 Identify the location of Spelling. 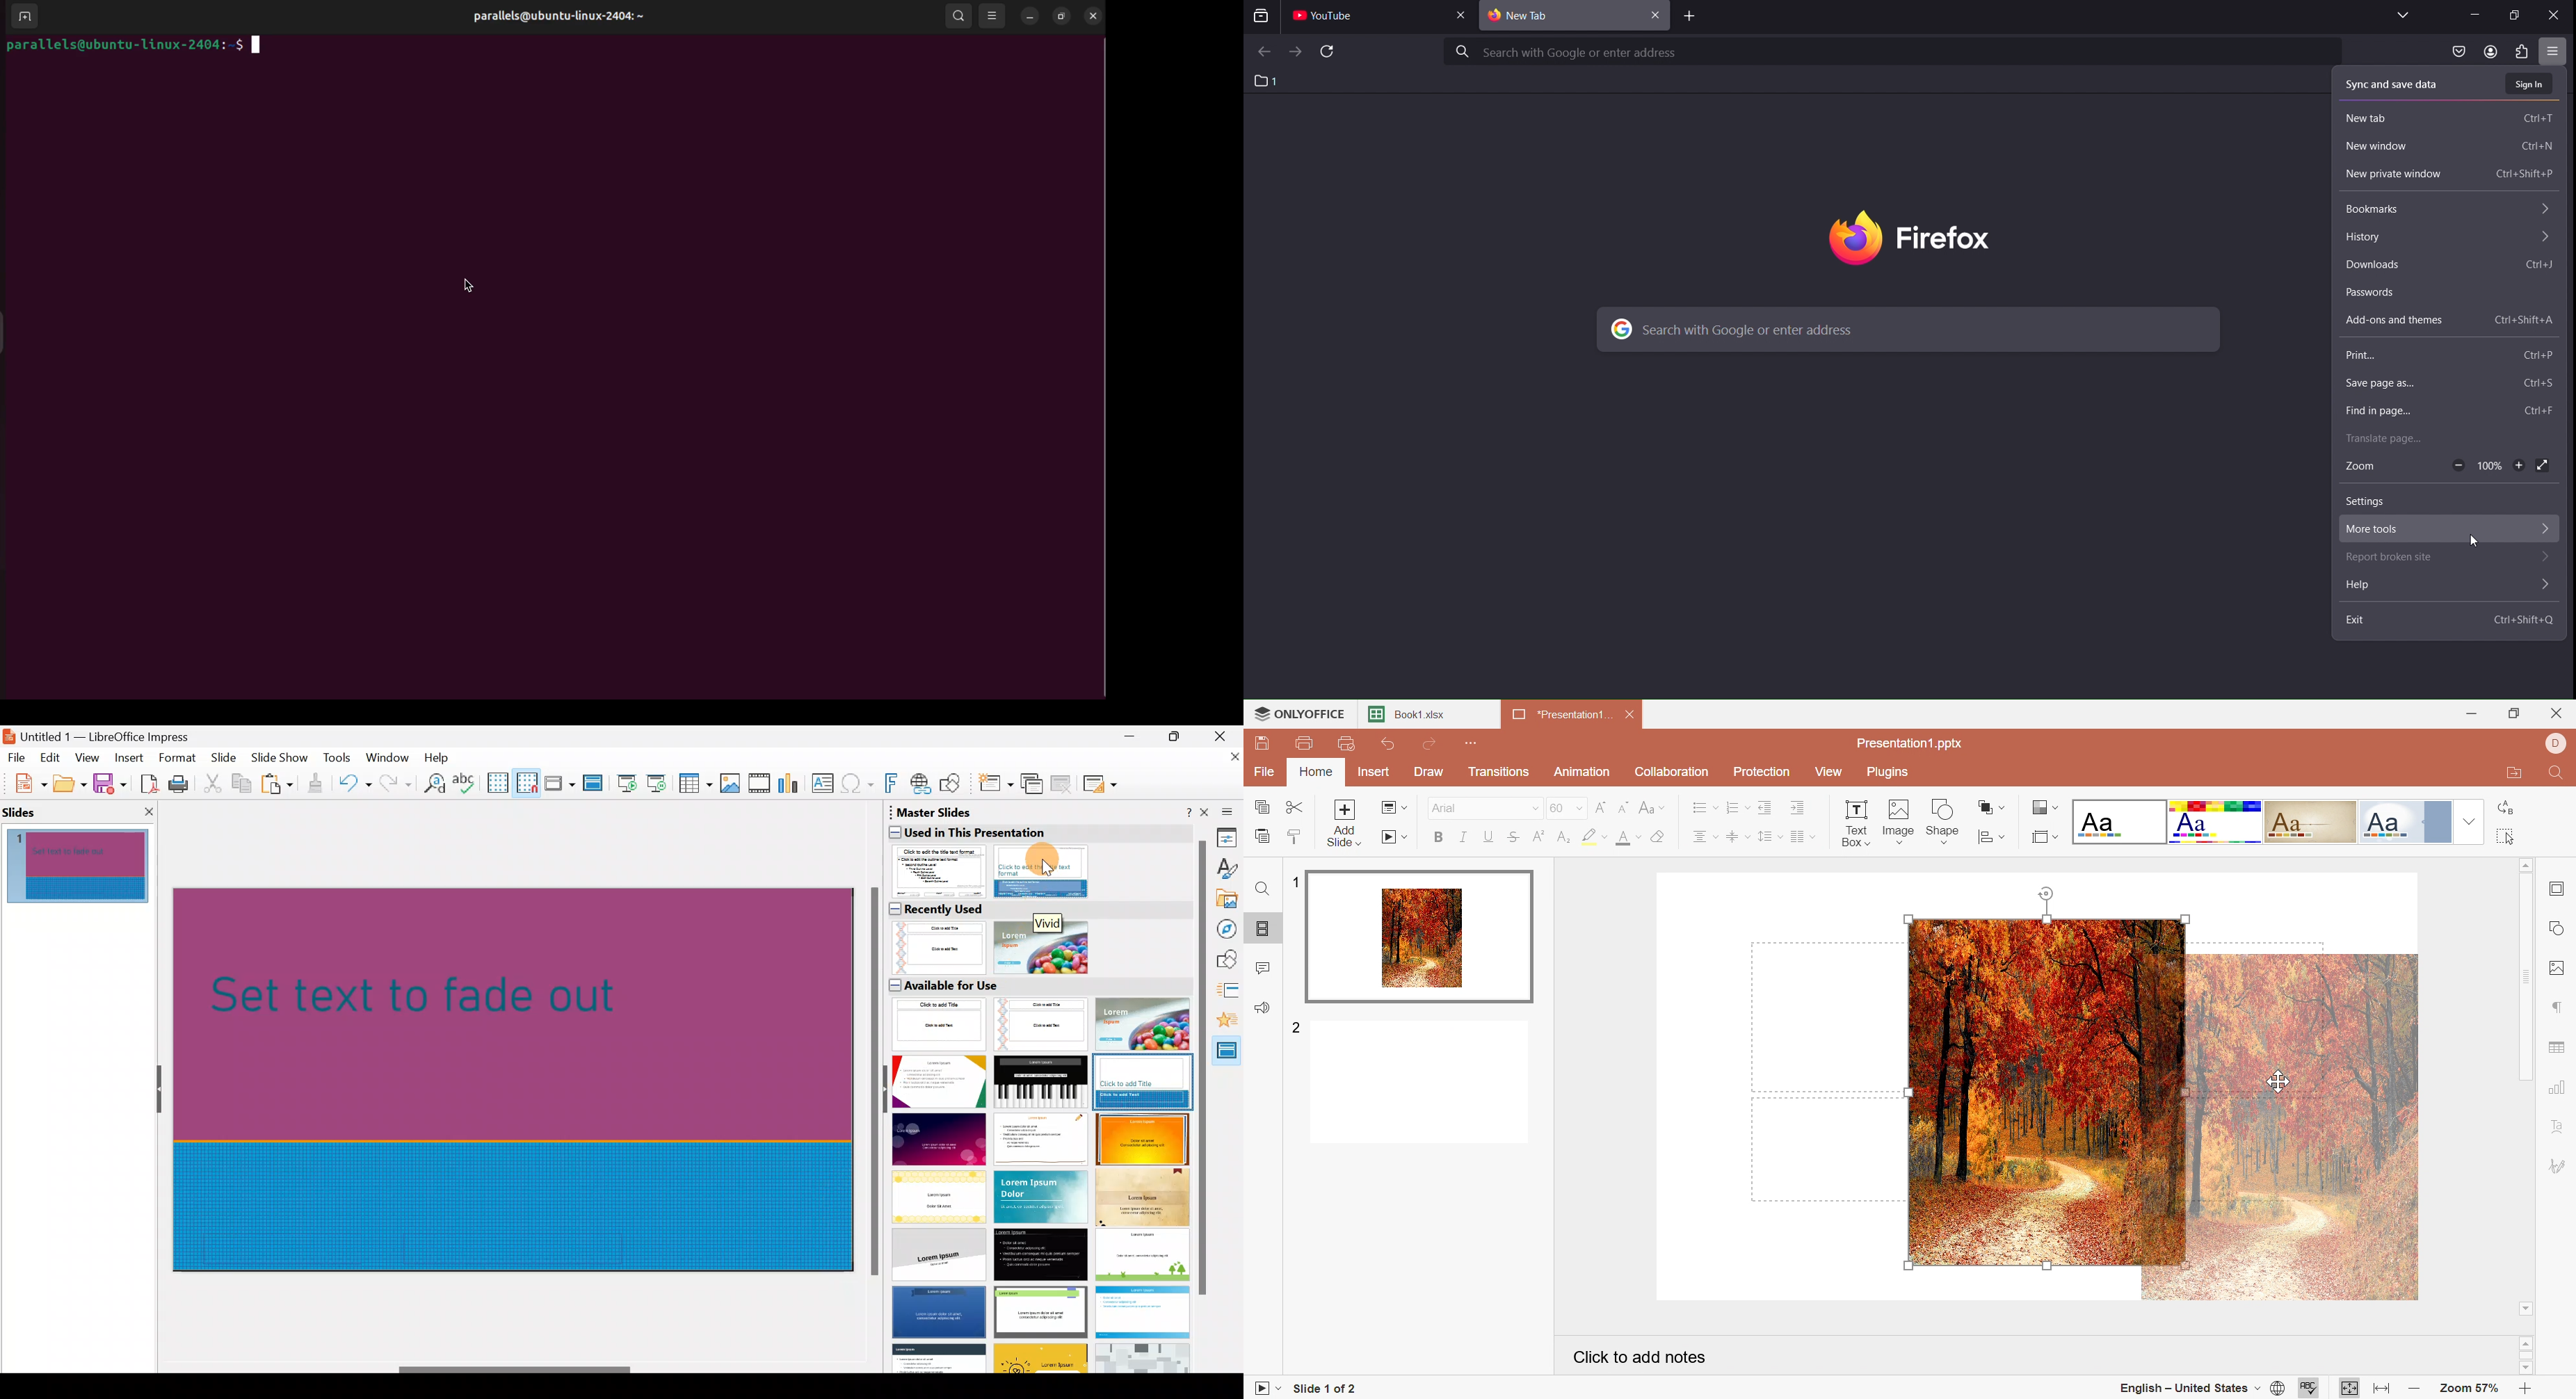
(466, 782).